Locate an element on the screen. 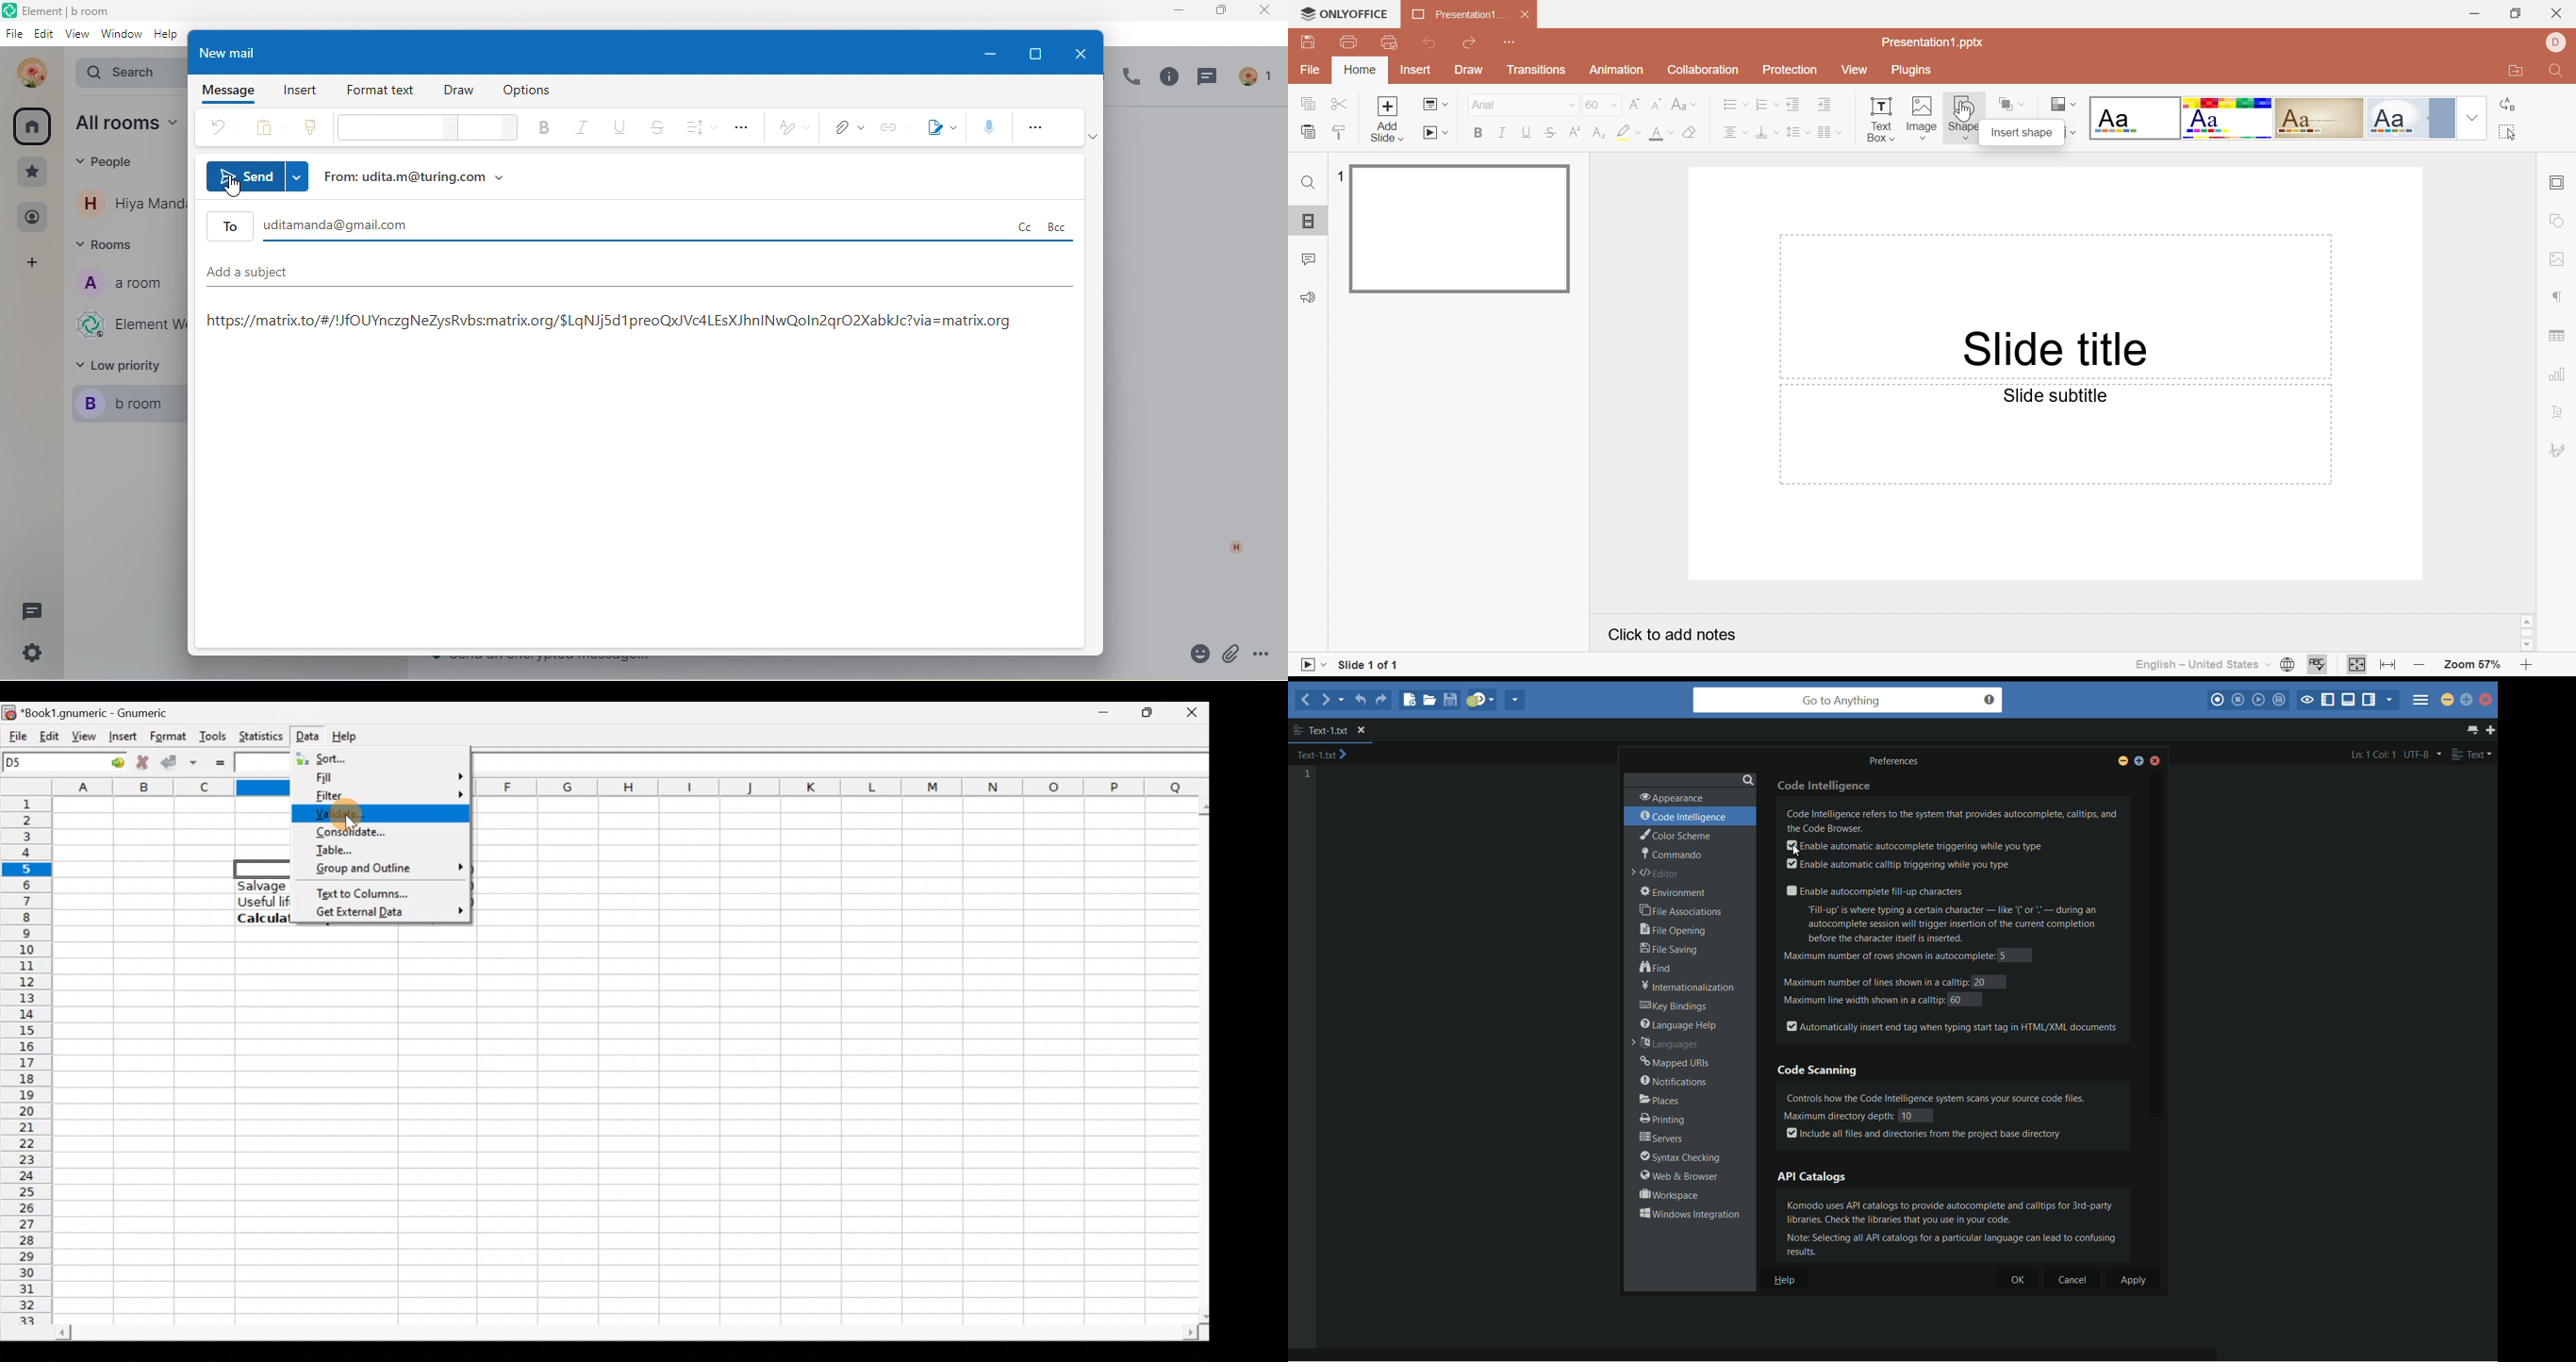 This screenshot has width=2576, height=1372. option is located at coordinates (744, 127).